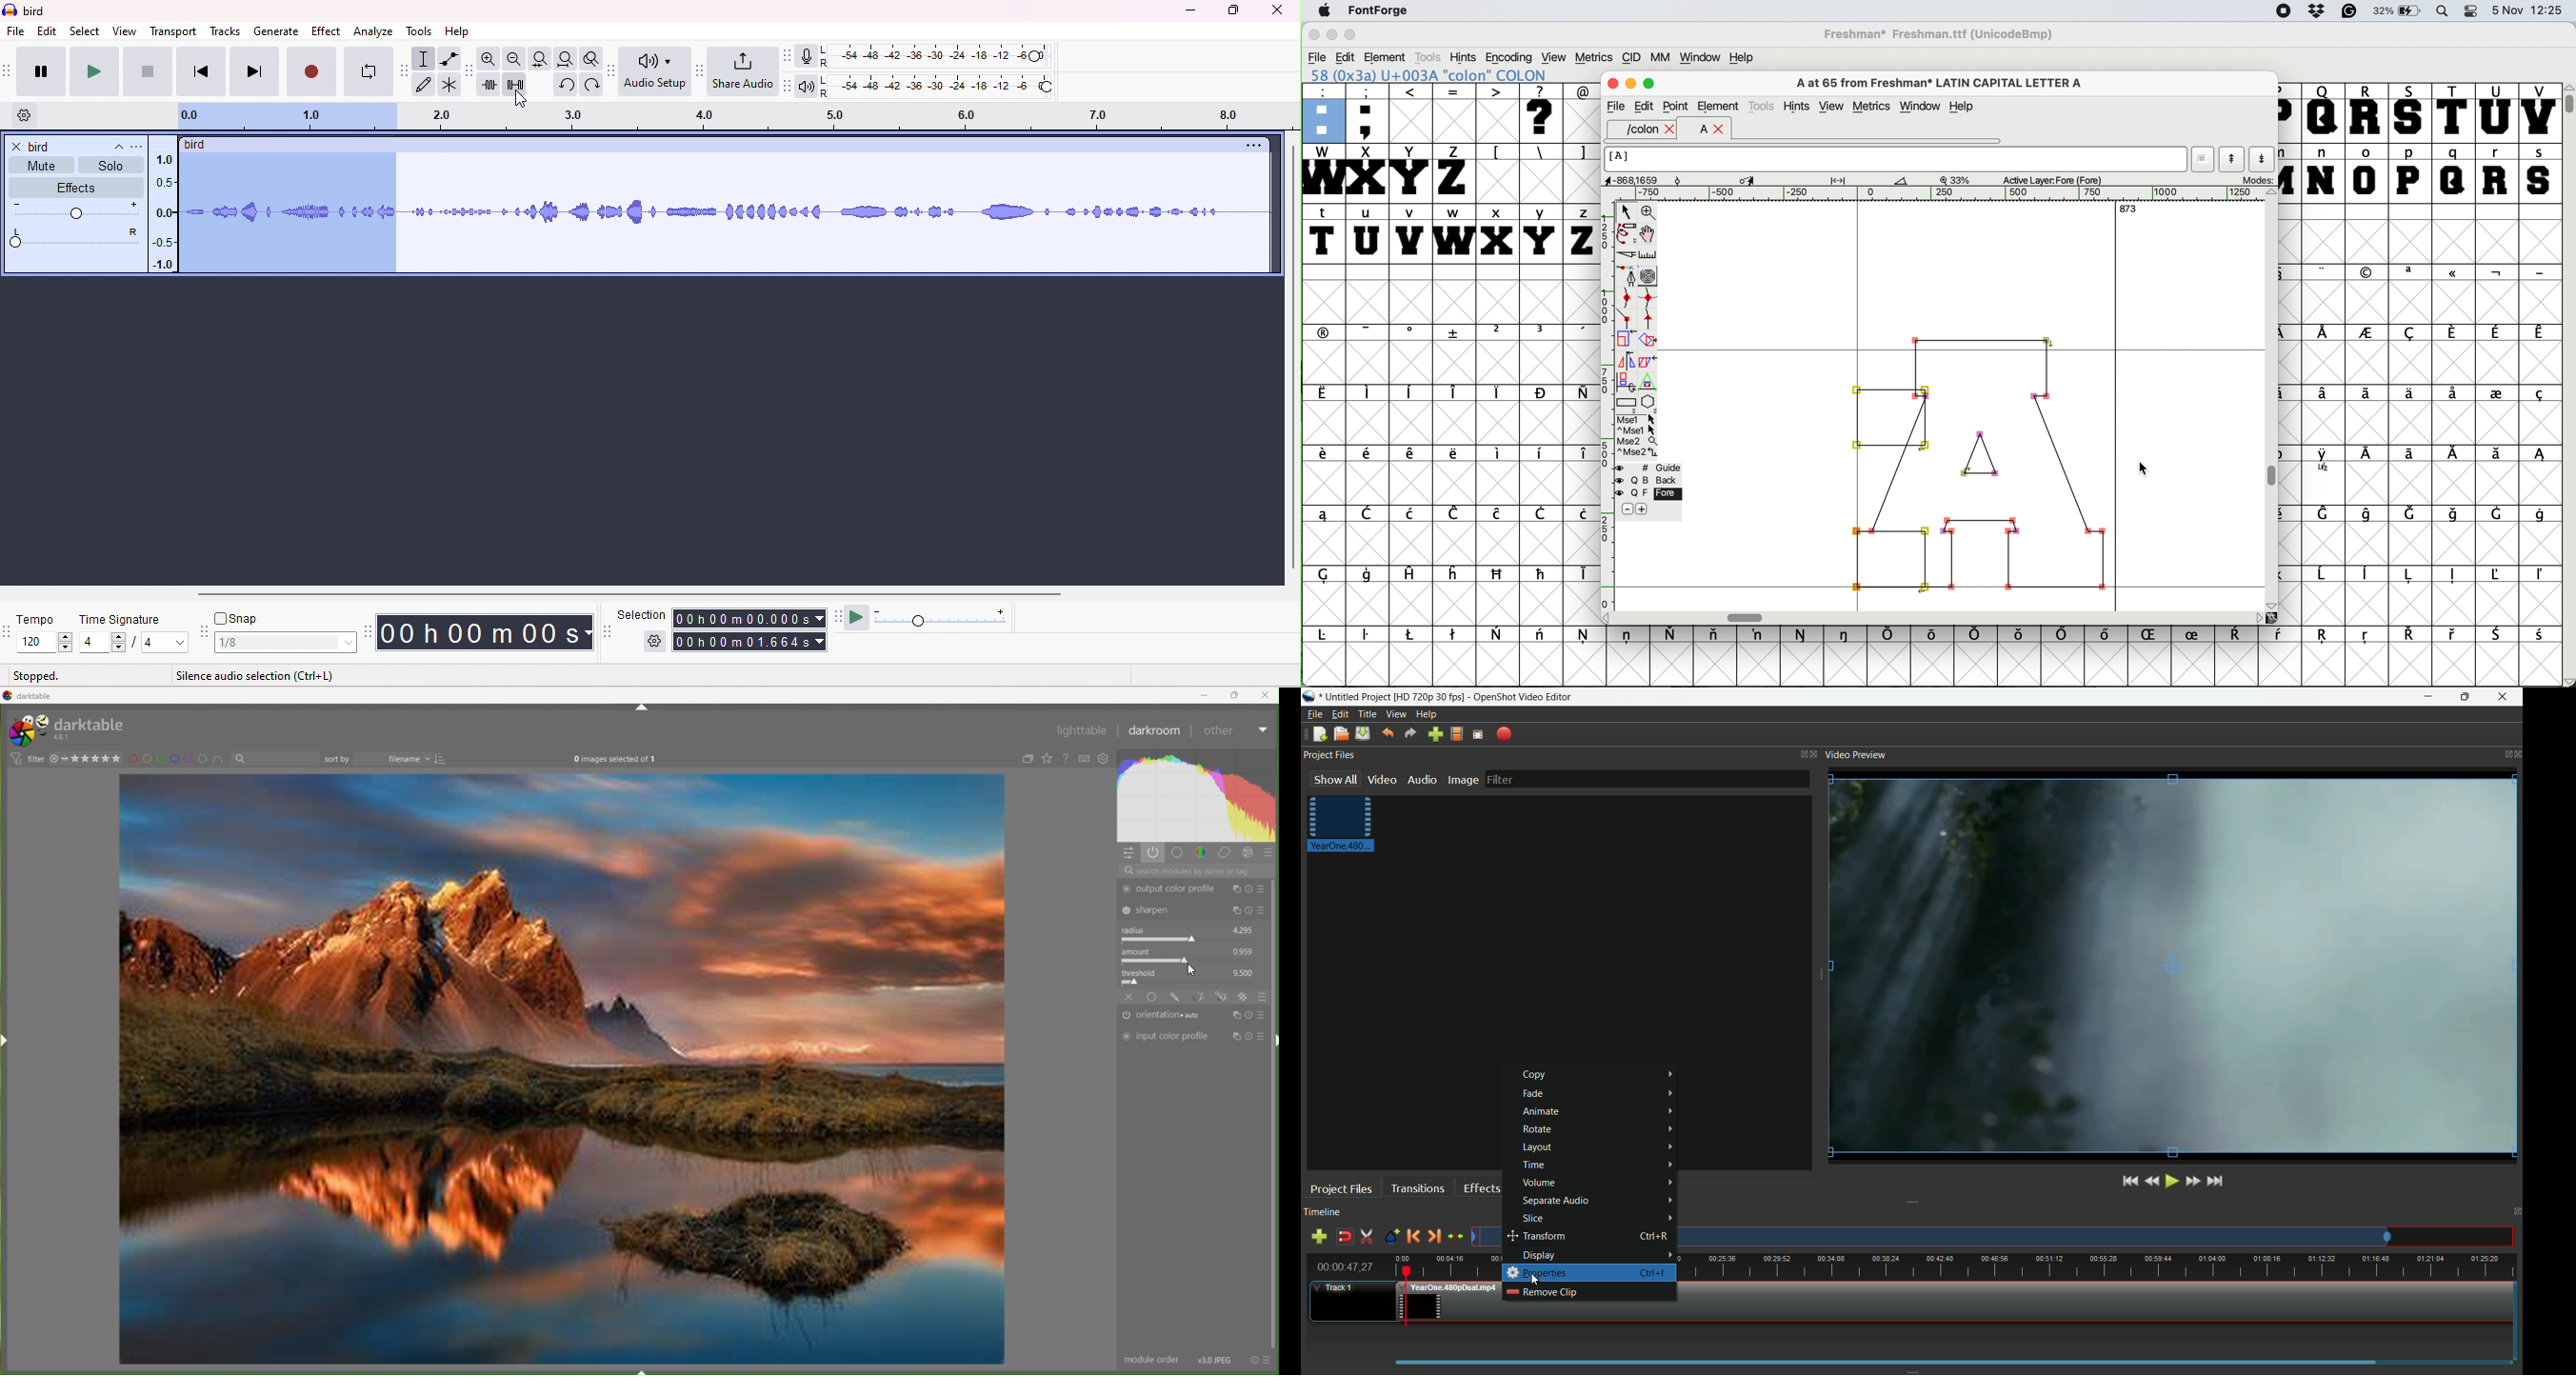 The height and width of the screenshot is (1400, 2576). I want to click on vertical scale, so click(1603, 409).